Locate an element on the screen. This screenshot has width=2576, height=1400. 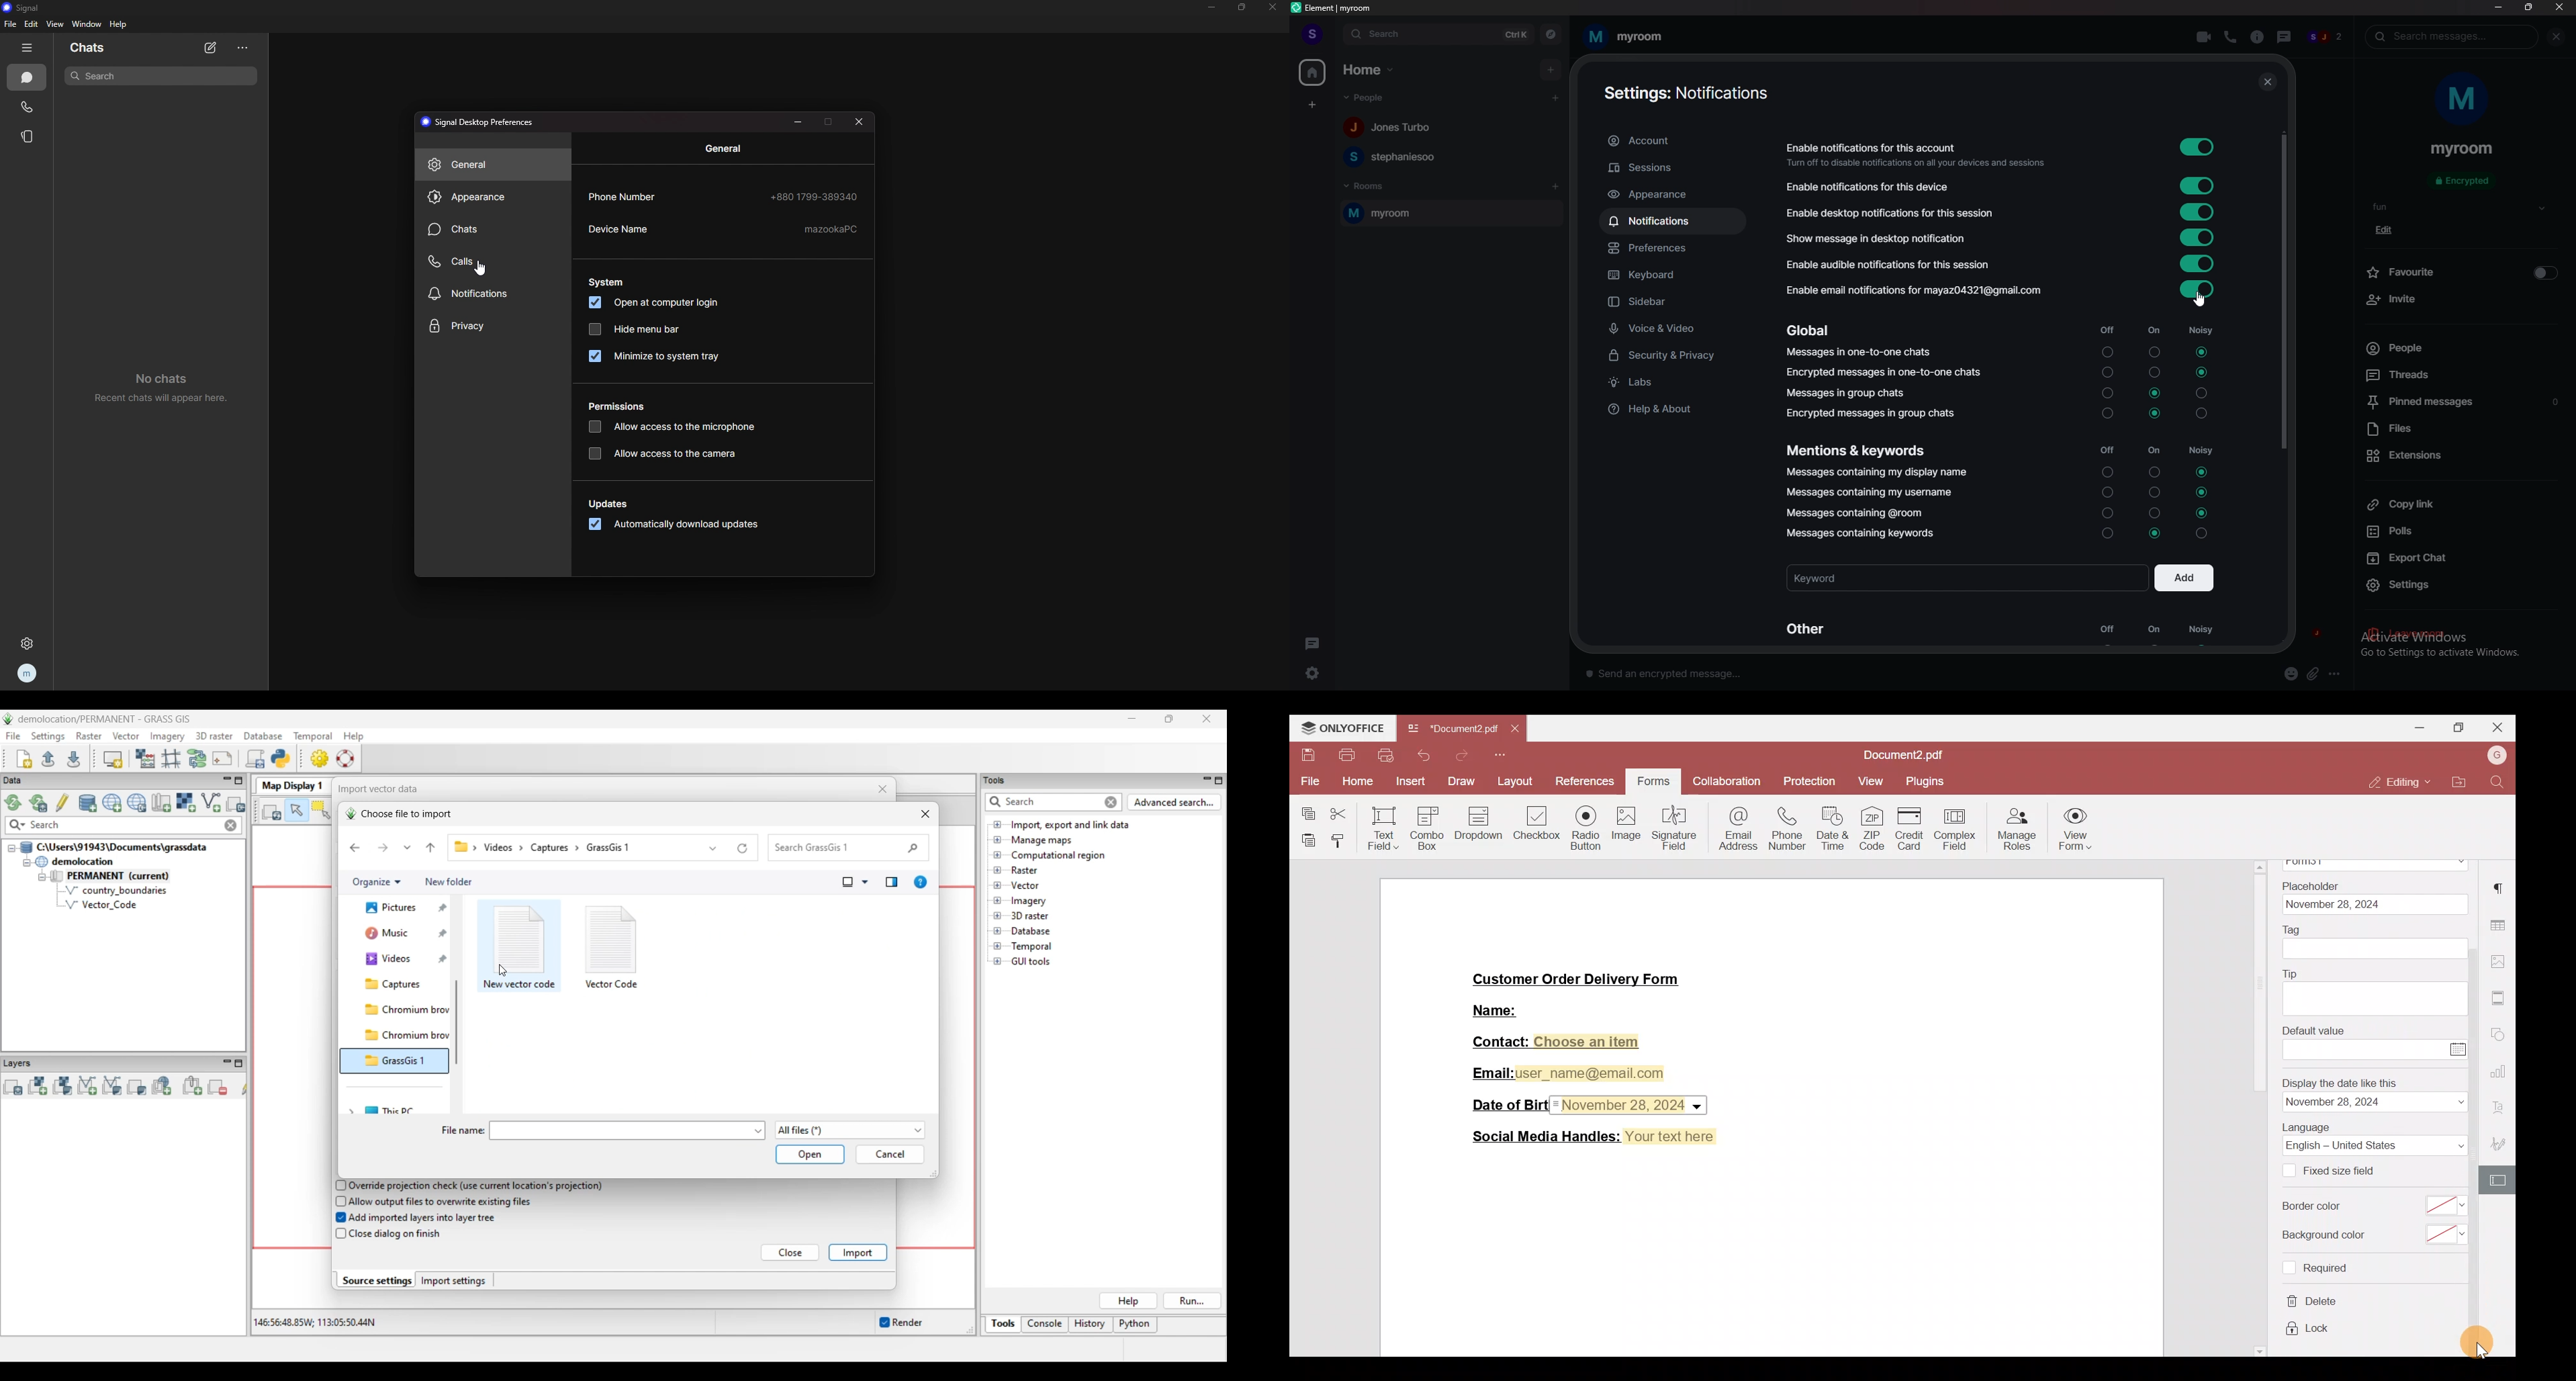
global is located at coordinates (1812, 331).